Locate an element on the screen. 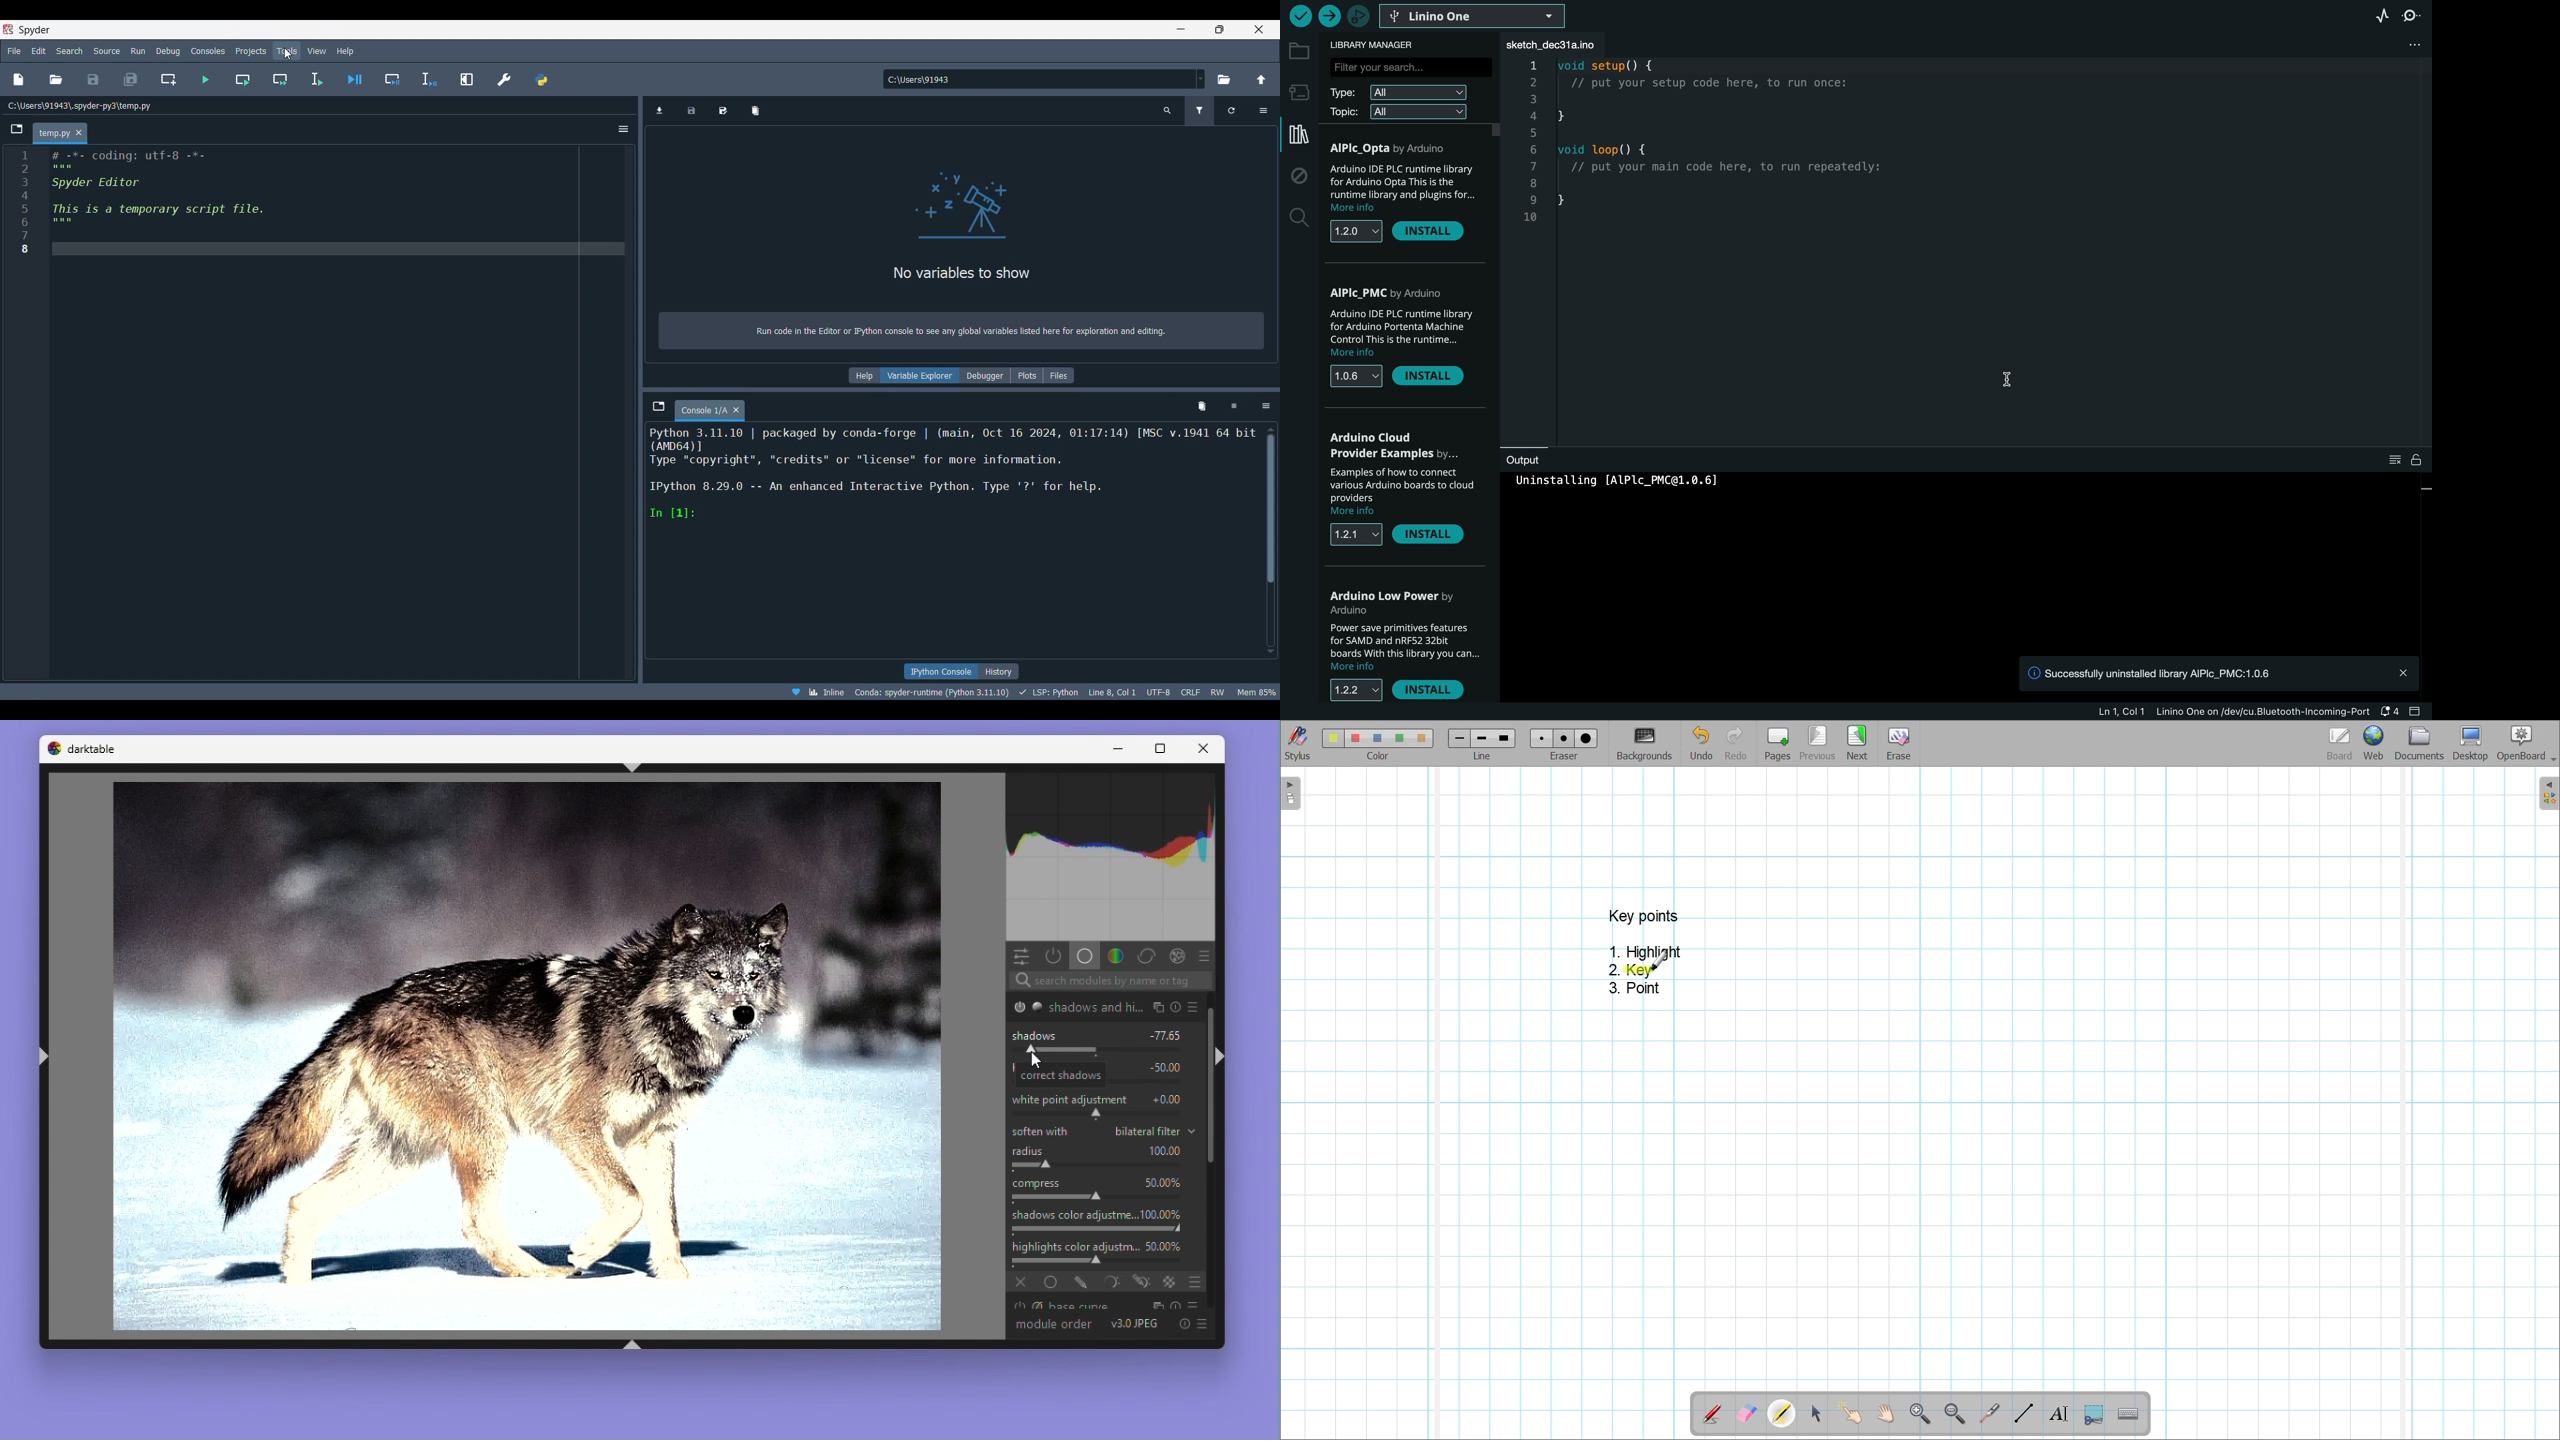  Save all files is located at coordinates (131, 79).